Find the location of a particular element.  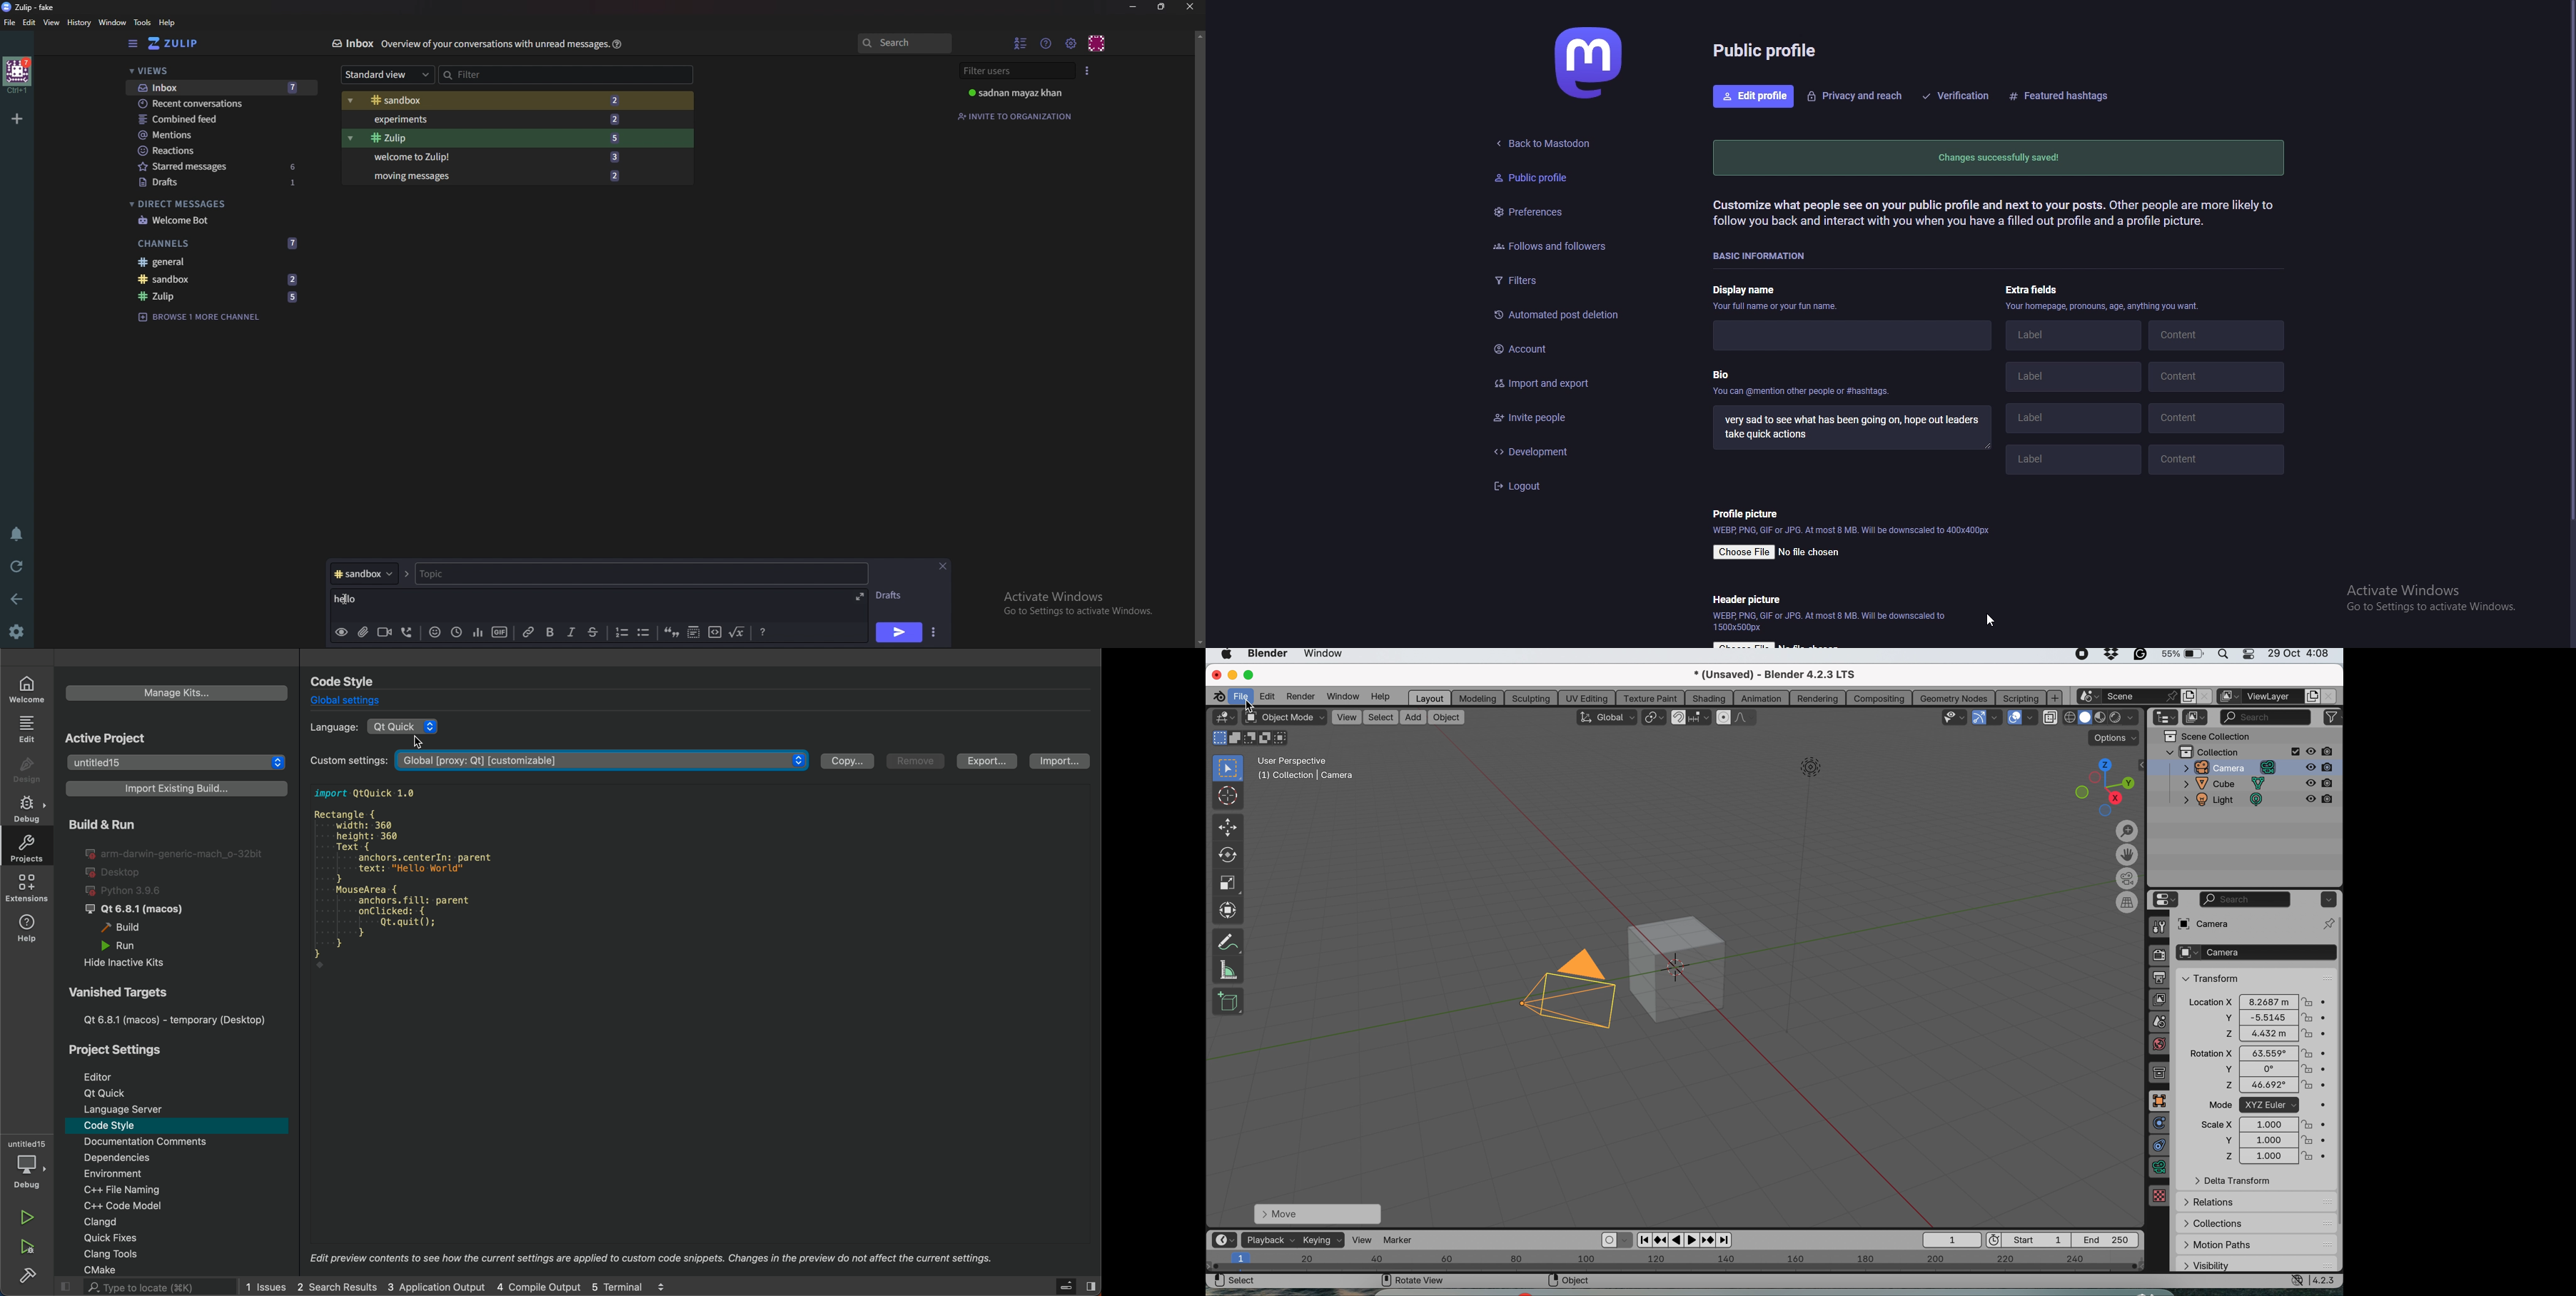

expand is located at coordinates (861, 597).